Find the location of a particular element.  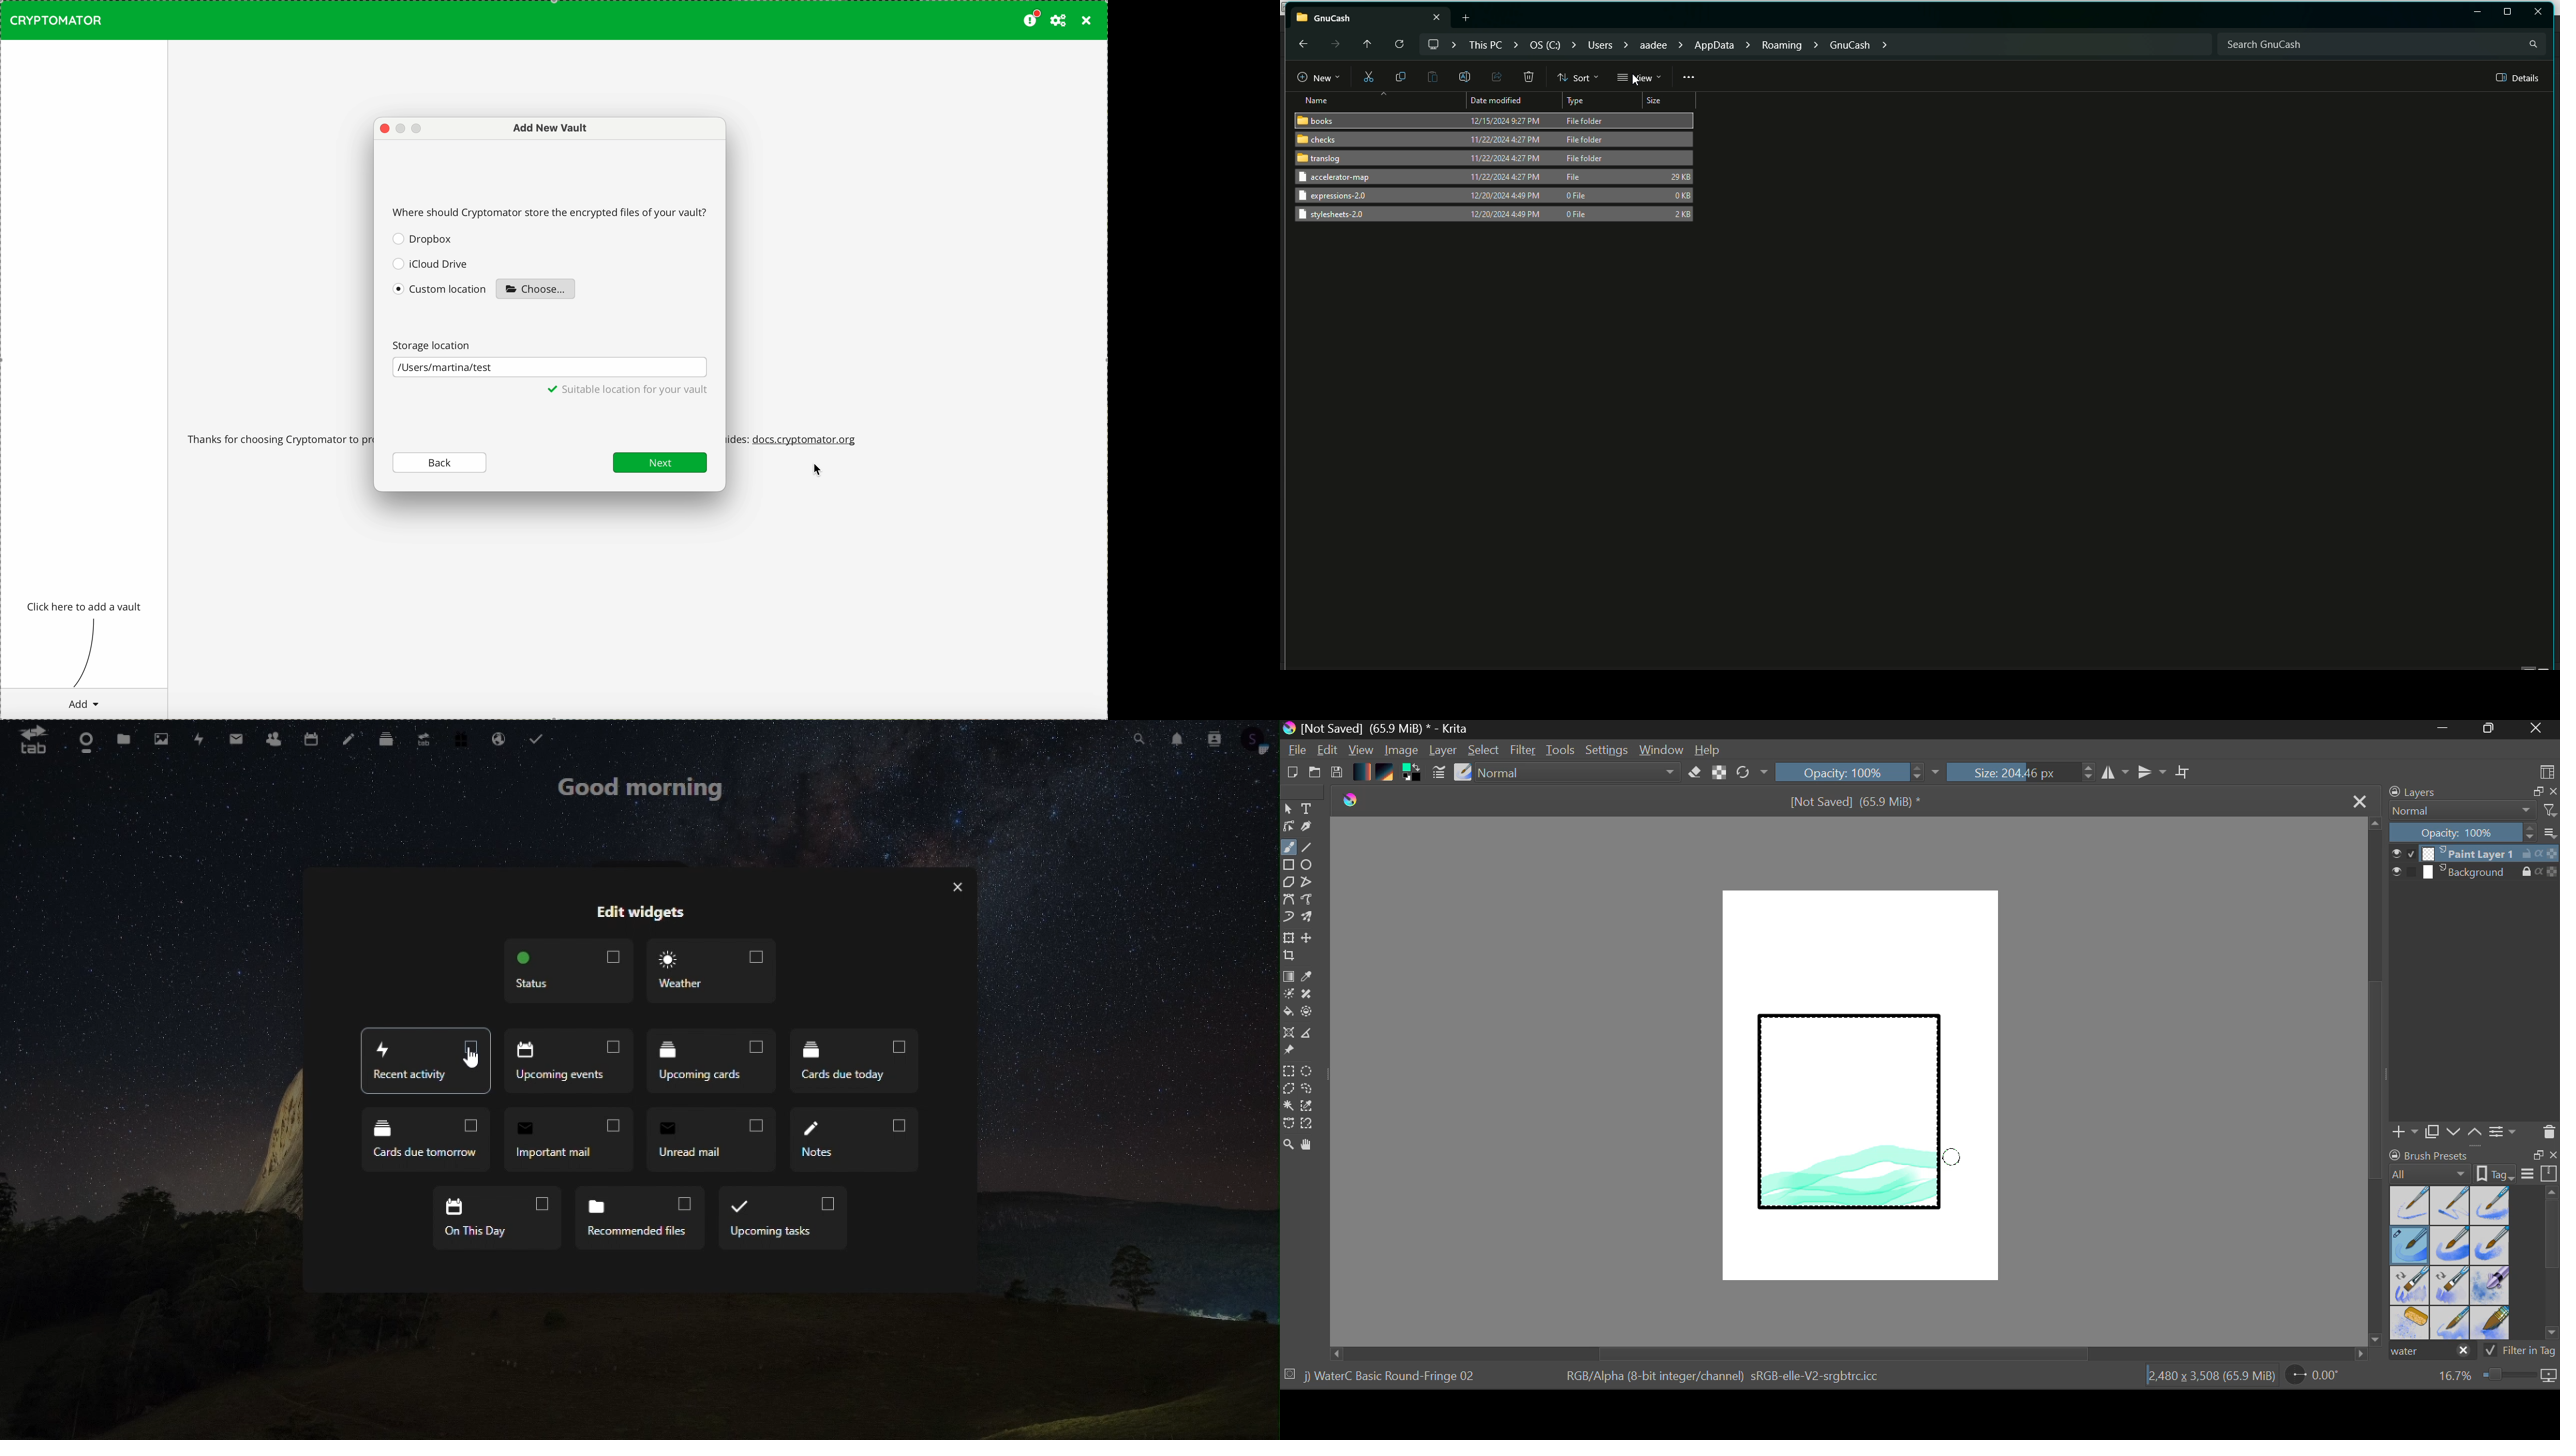

Measurements is located at coordinates (1309, 1035).